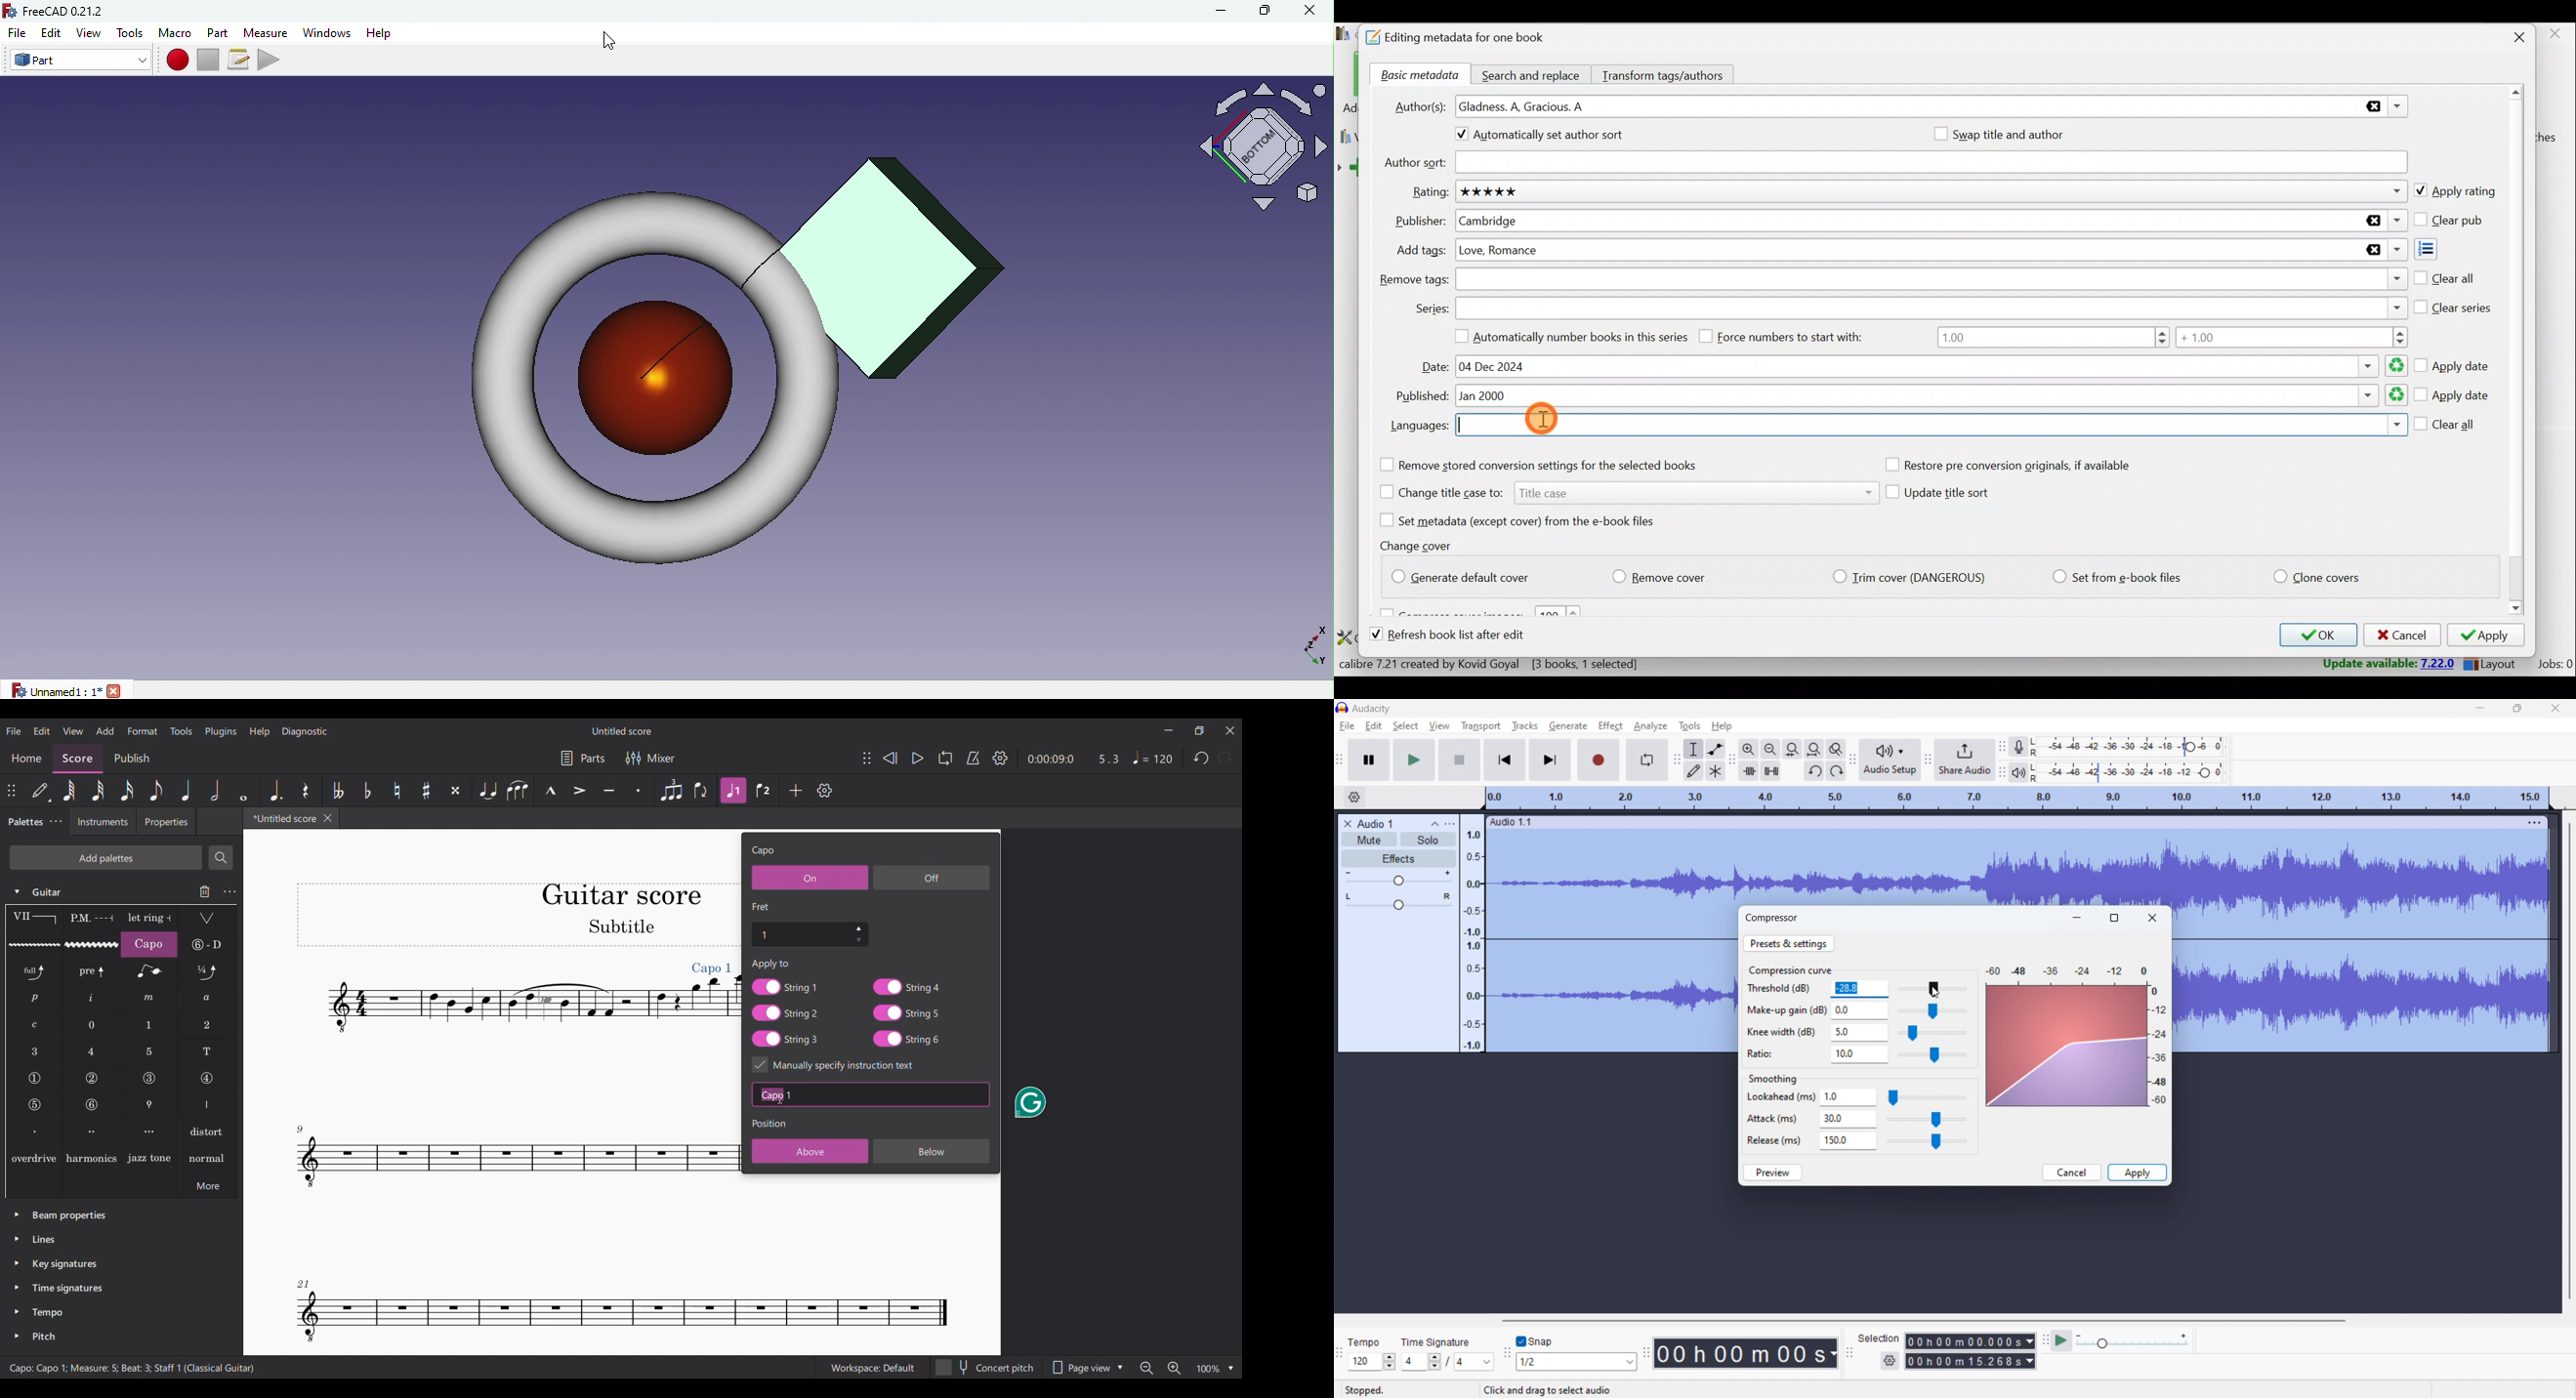 The height and width of the screenshot is (1400, 2576). What do you see at coordinates (1370, 839) in the screenshot?
I see `mute` at bounding box center [1370, 839].